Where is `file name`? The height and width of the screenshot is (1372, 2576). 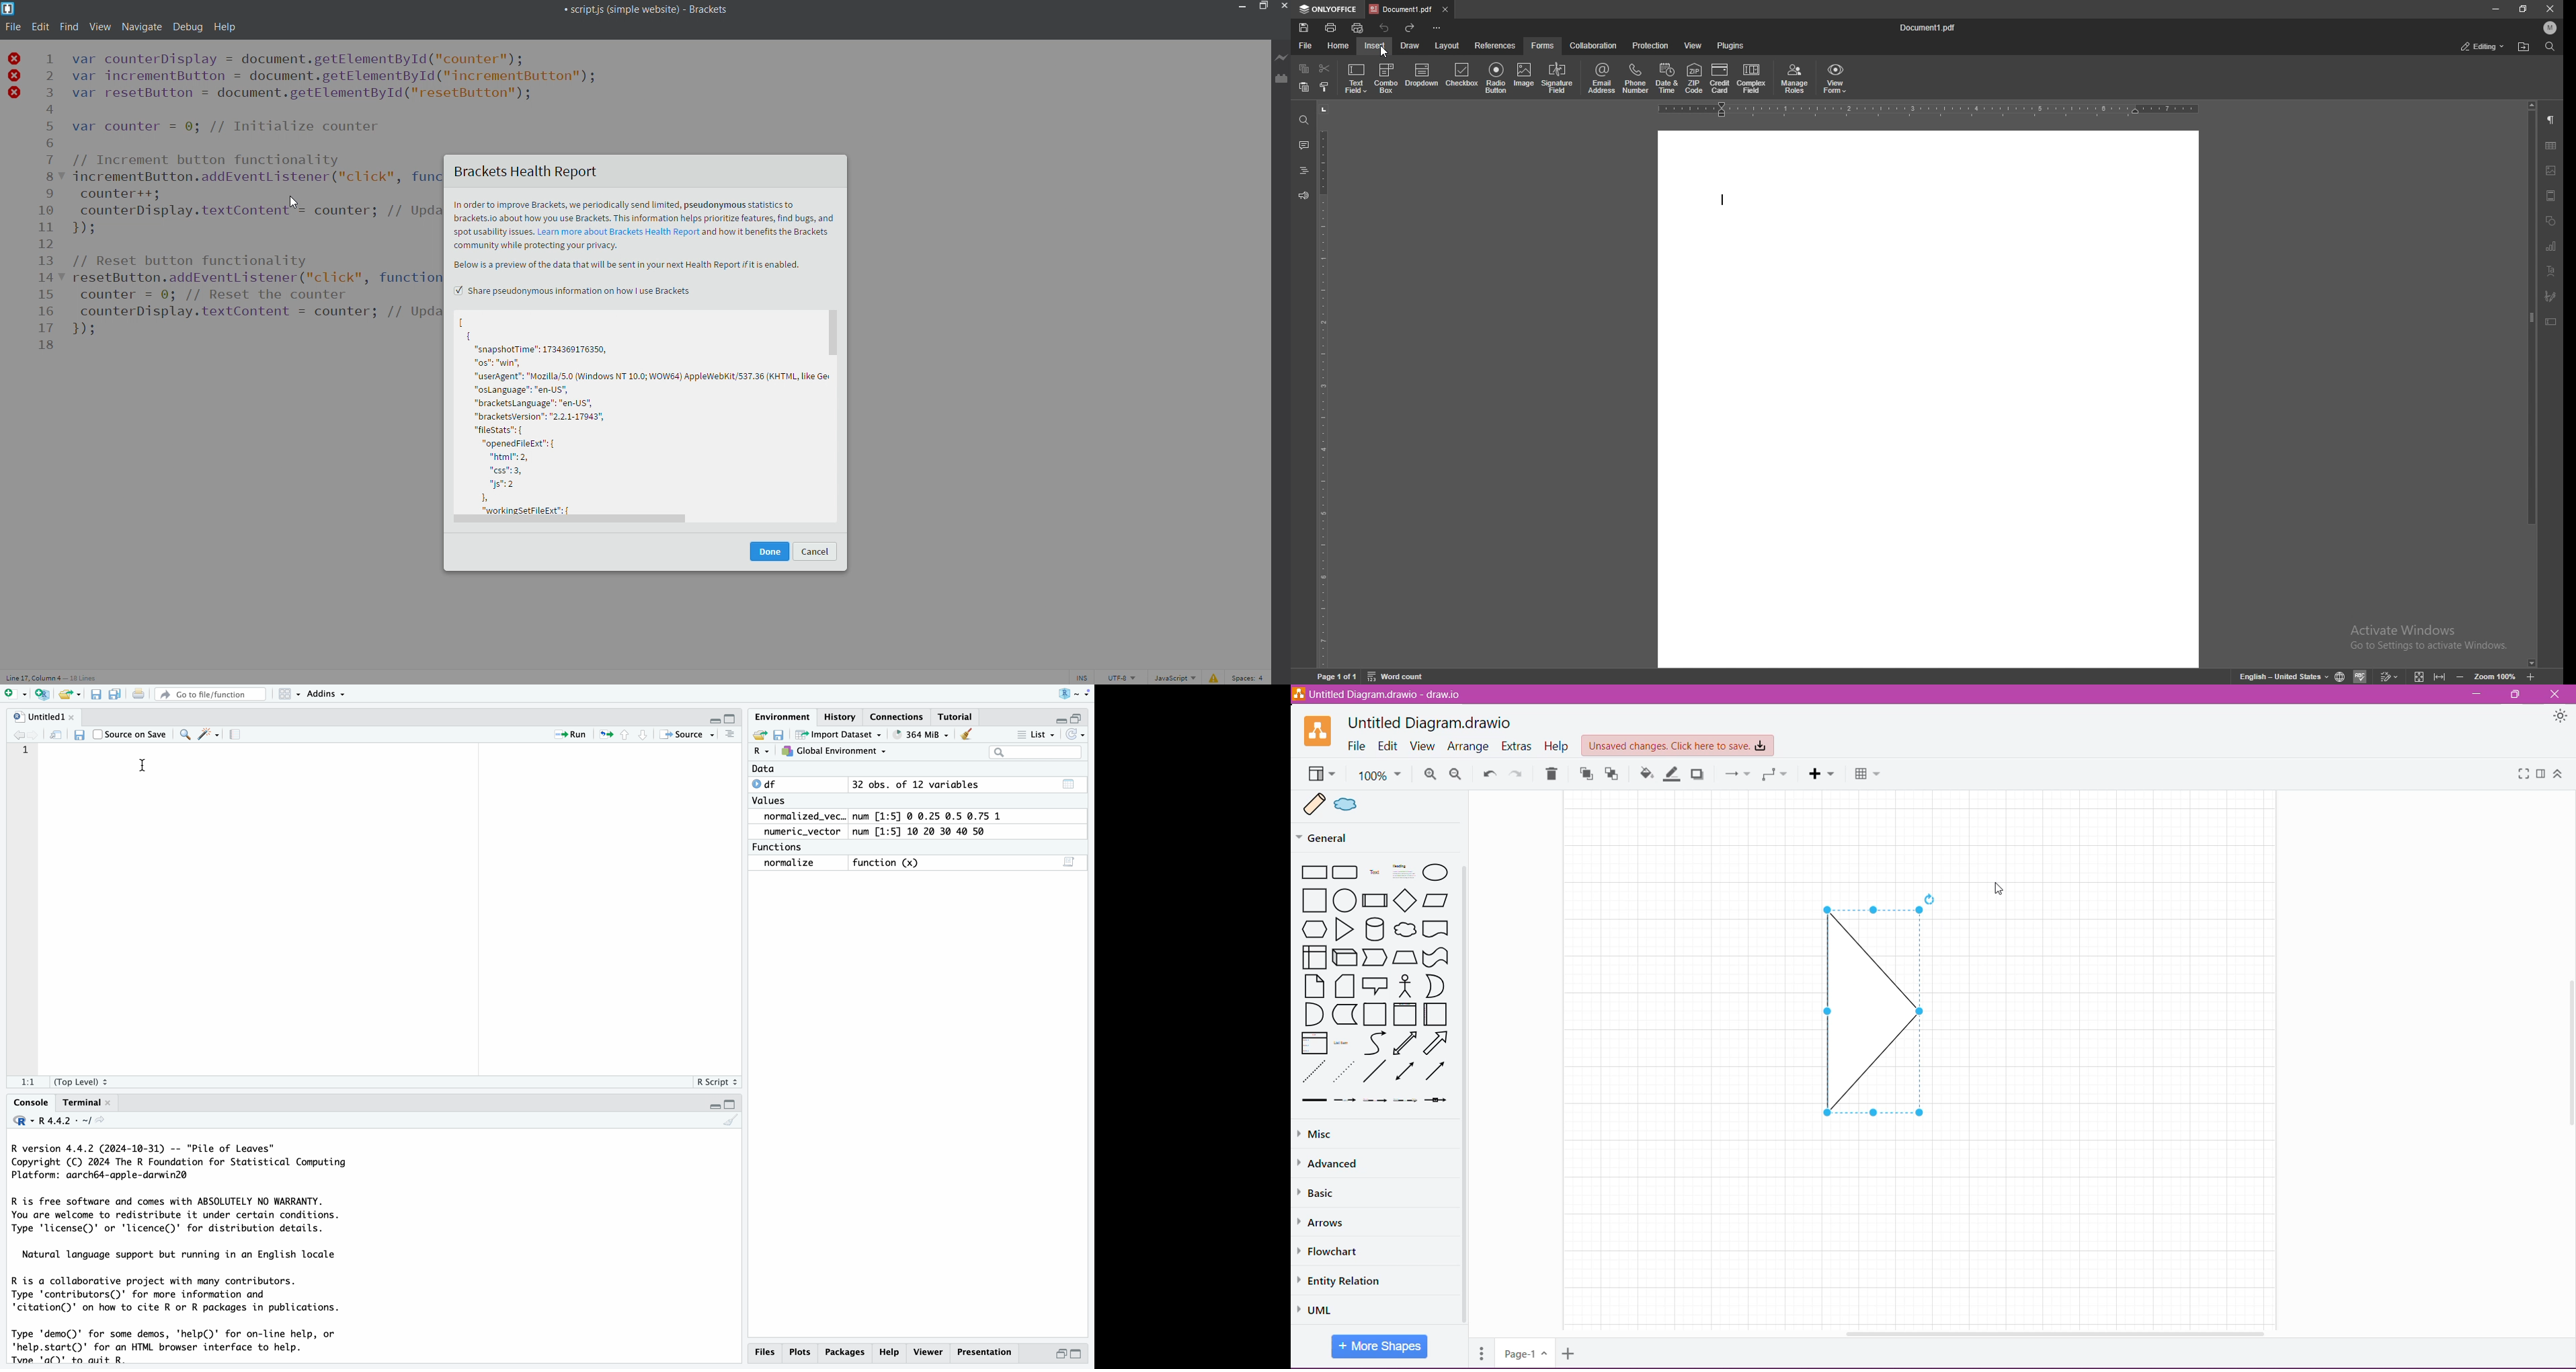
file name is located at coordinates (1929, 27).